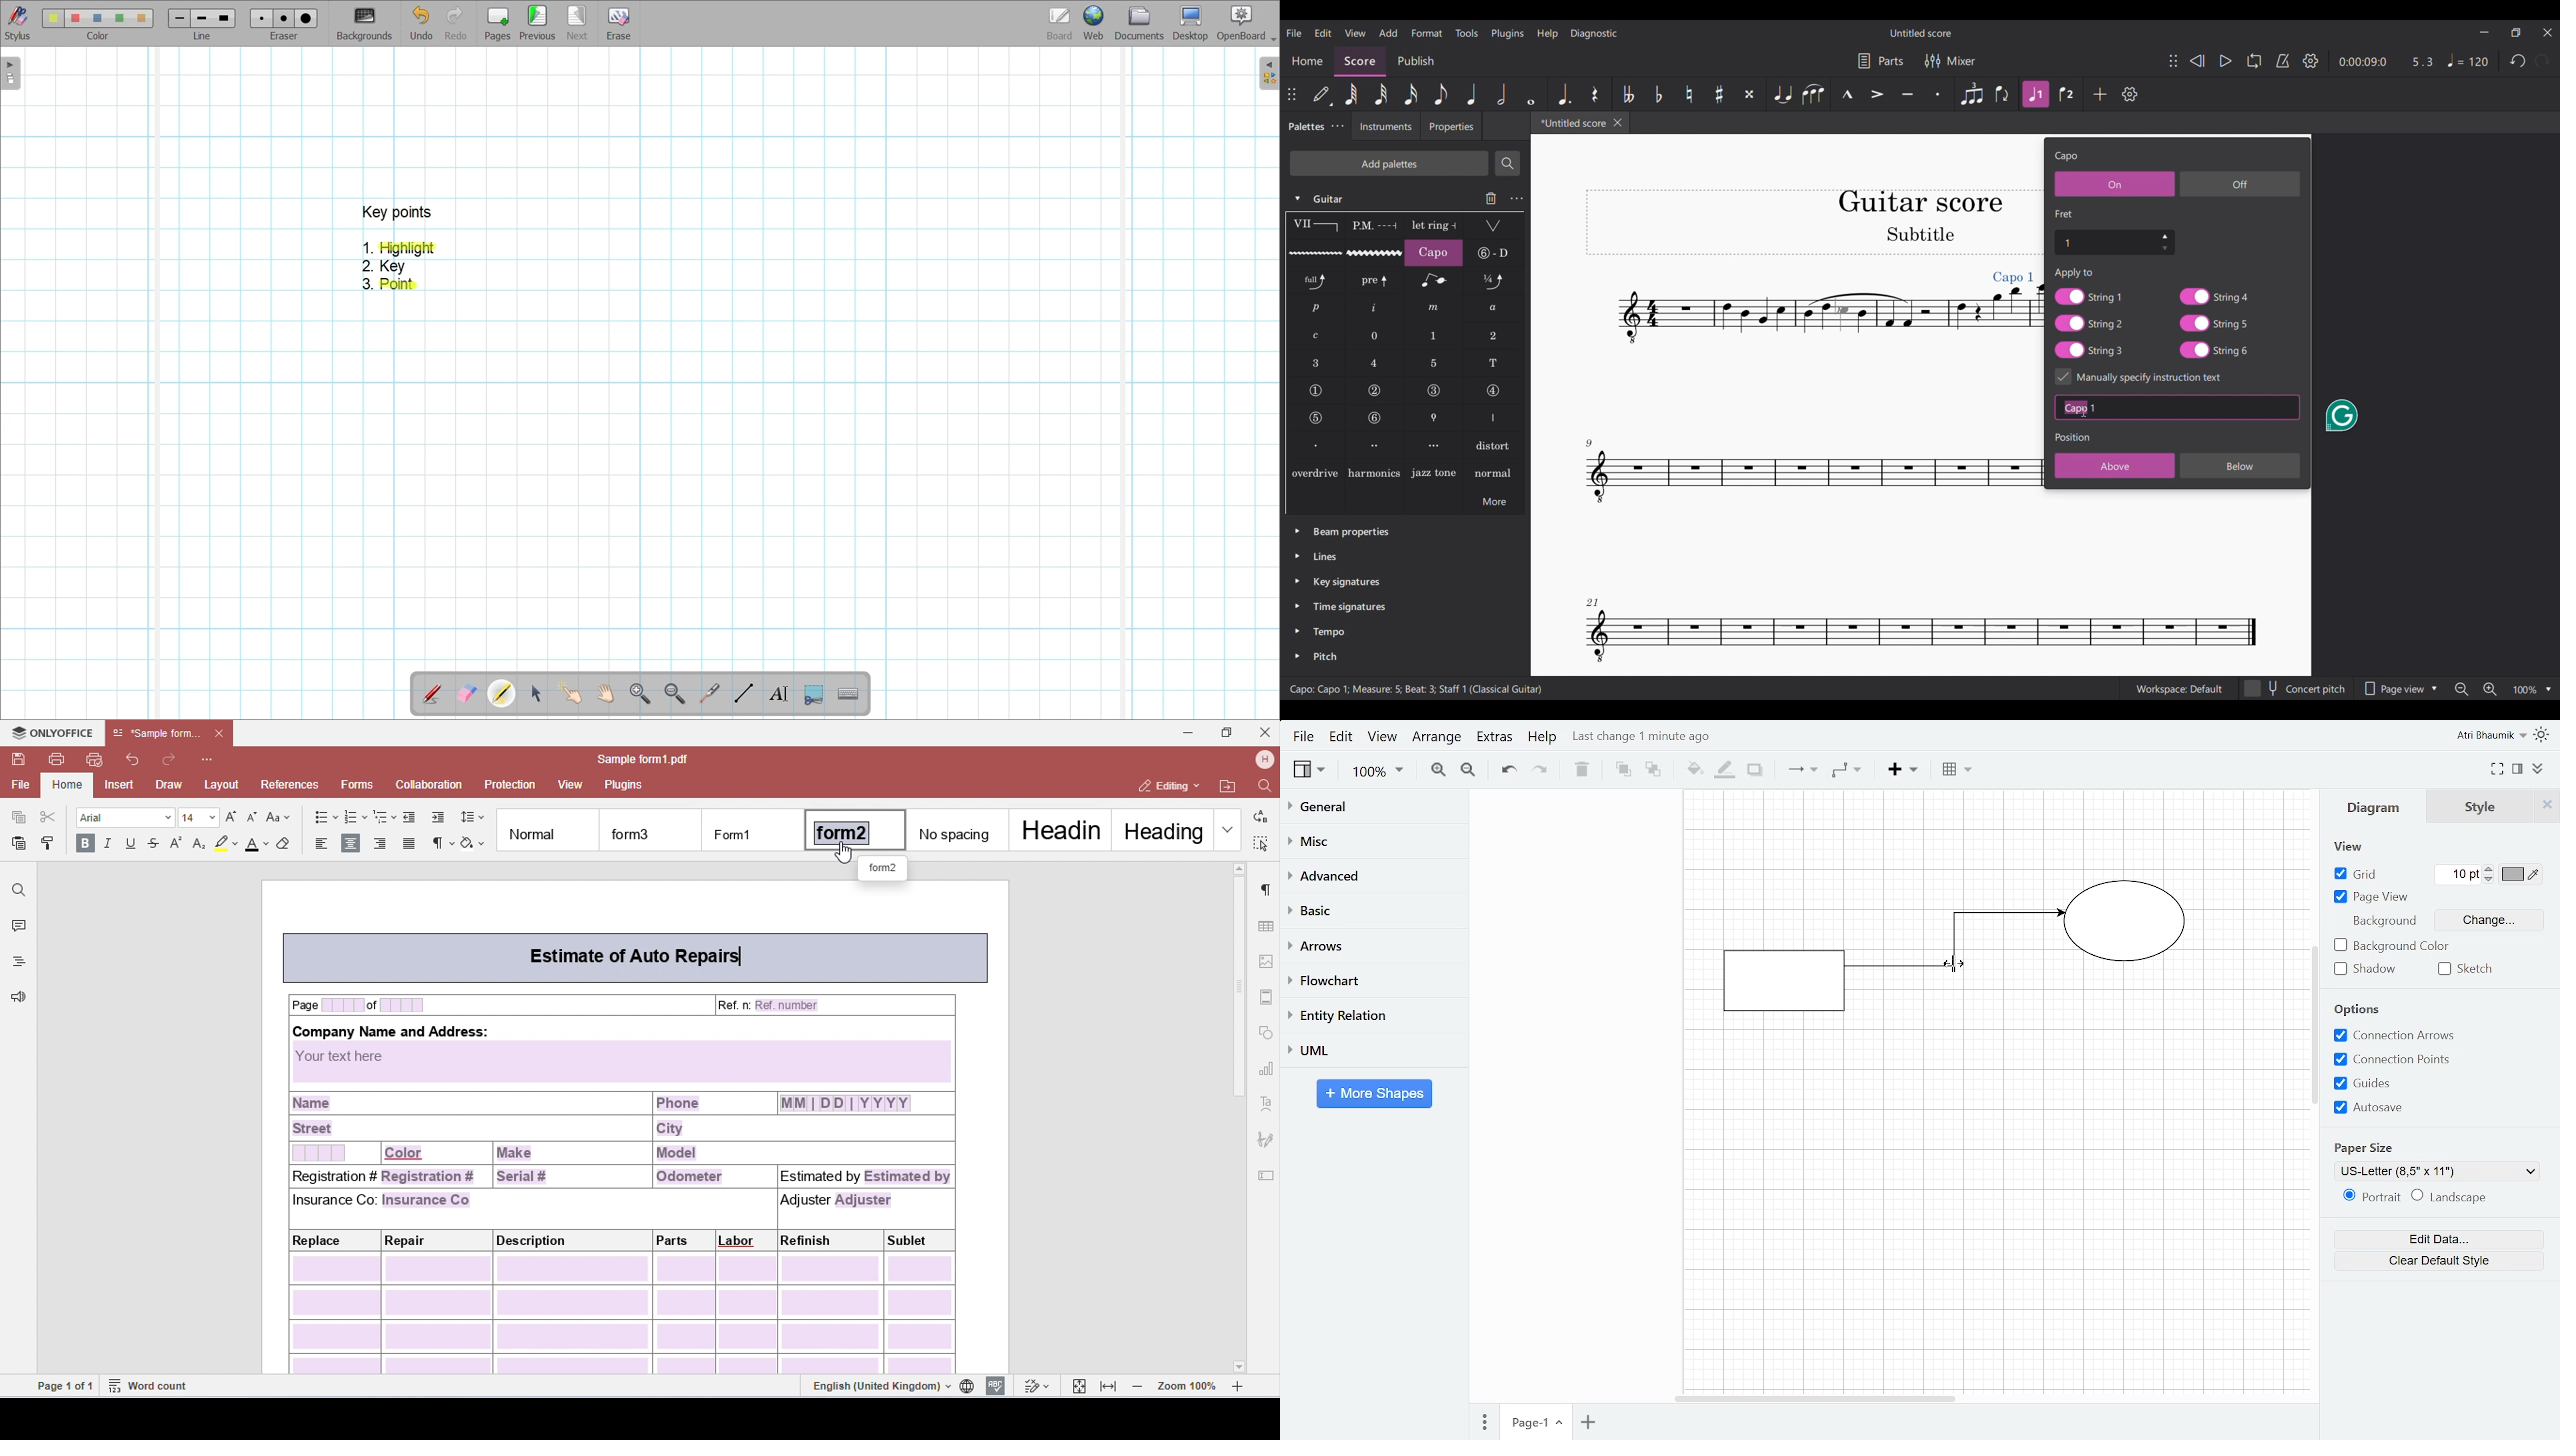 This screenshot has height=1456, width=2576. What do you see at coordinates (2075, 273) in the screenshot?
I see `Text` at bounding box center [2075, 273].